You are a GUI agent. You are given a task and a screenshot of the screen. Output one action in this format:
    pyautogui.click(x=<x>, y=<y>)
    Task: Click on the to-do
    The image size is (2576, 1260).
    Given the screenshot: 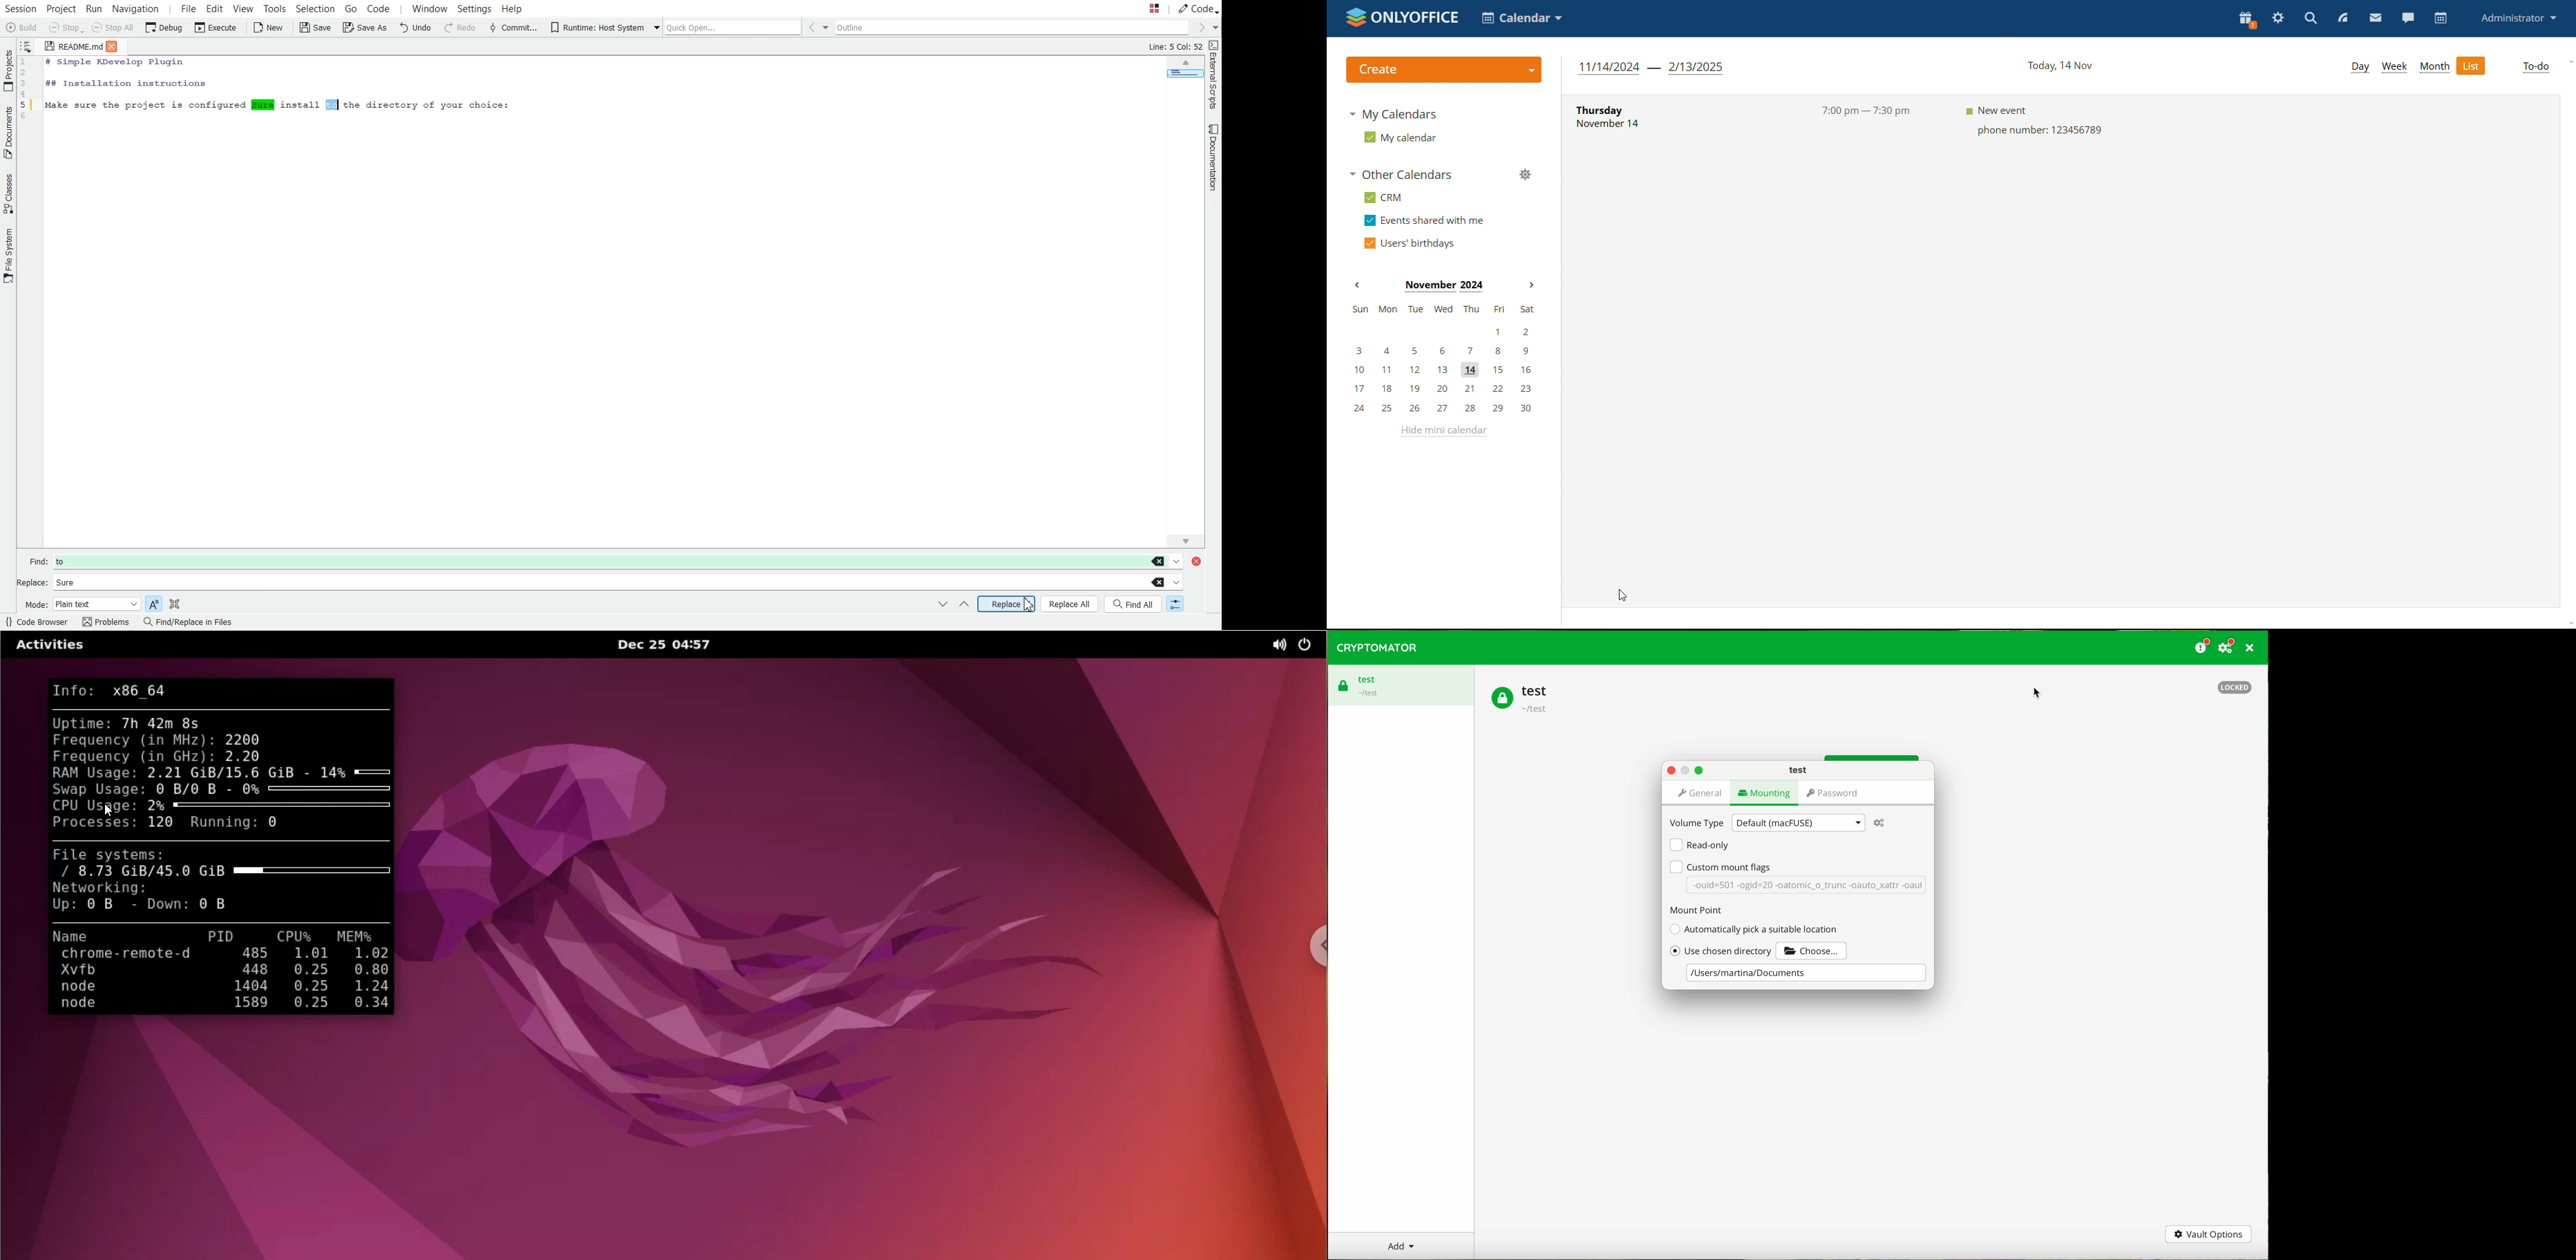 What is the action you would take?
    pyautogui.click(x=2538, y=68)
    